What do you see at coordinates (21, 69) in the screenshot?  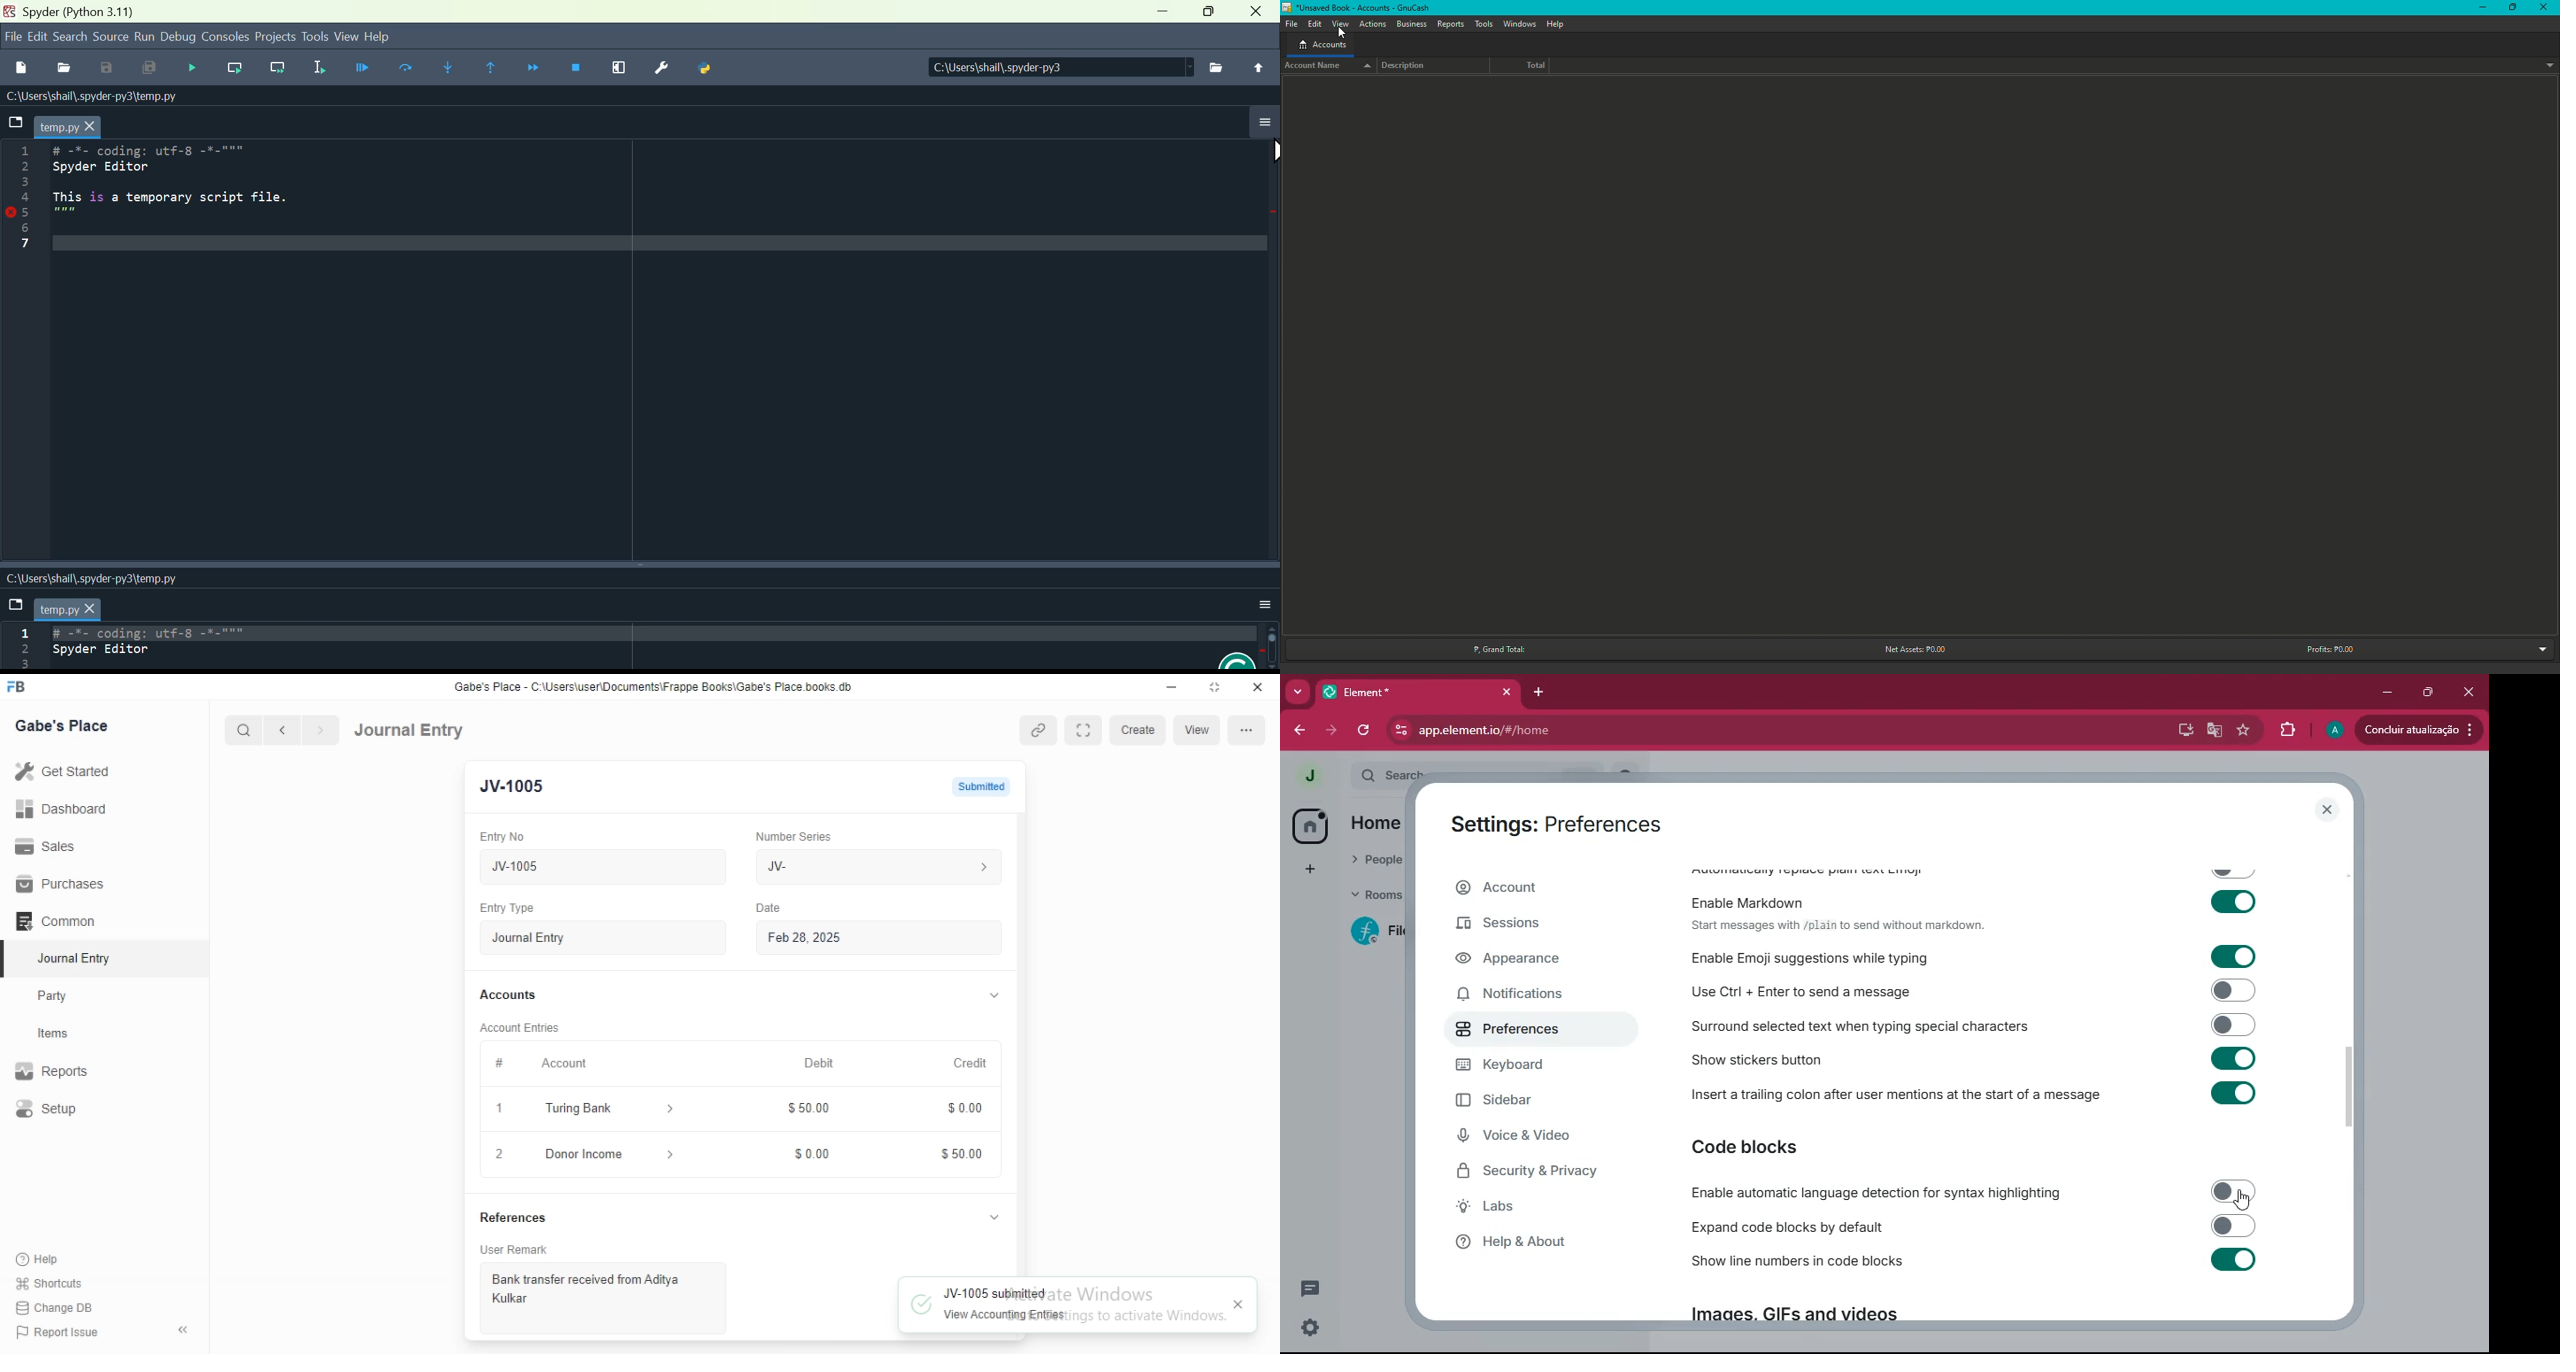 I see `New file` at bounding box center [21, 69].